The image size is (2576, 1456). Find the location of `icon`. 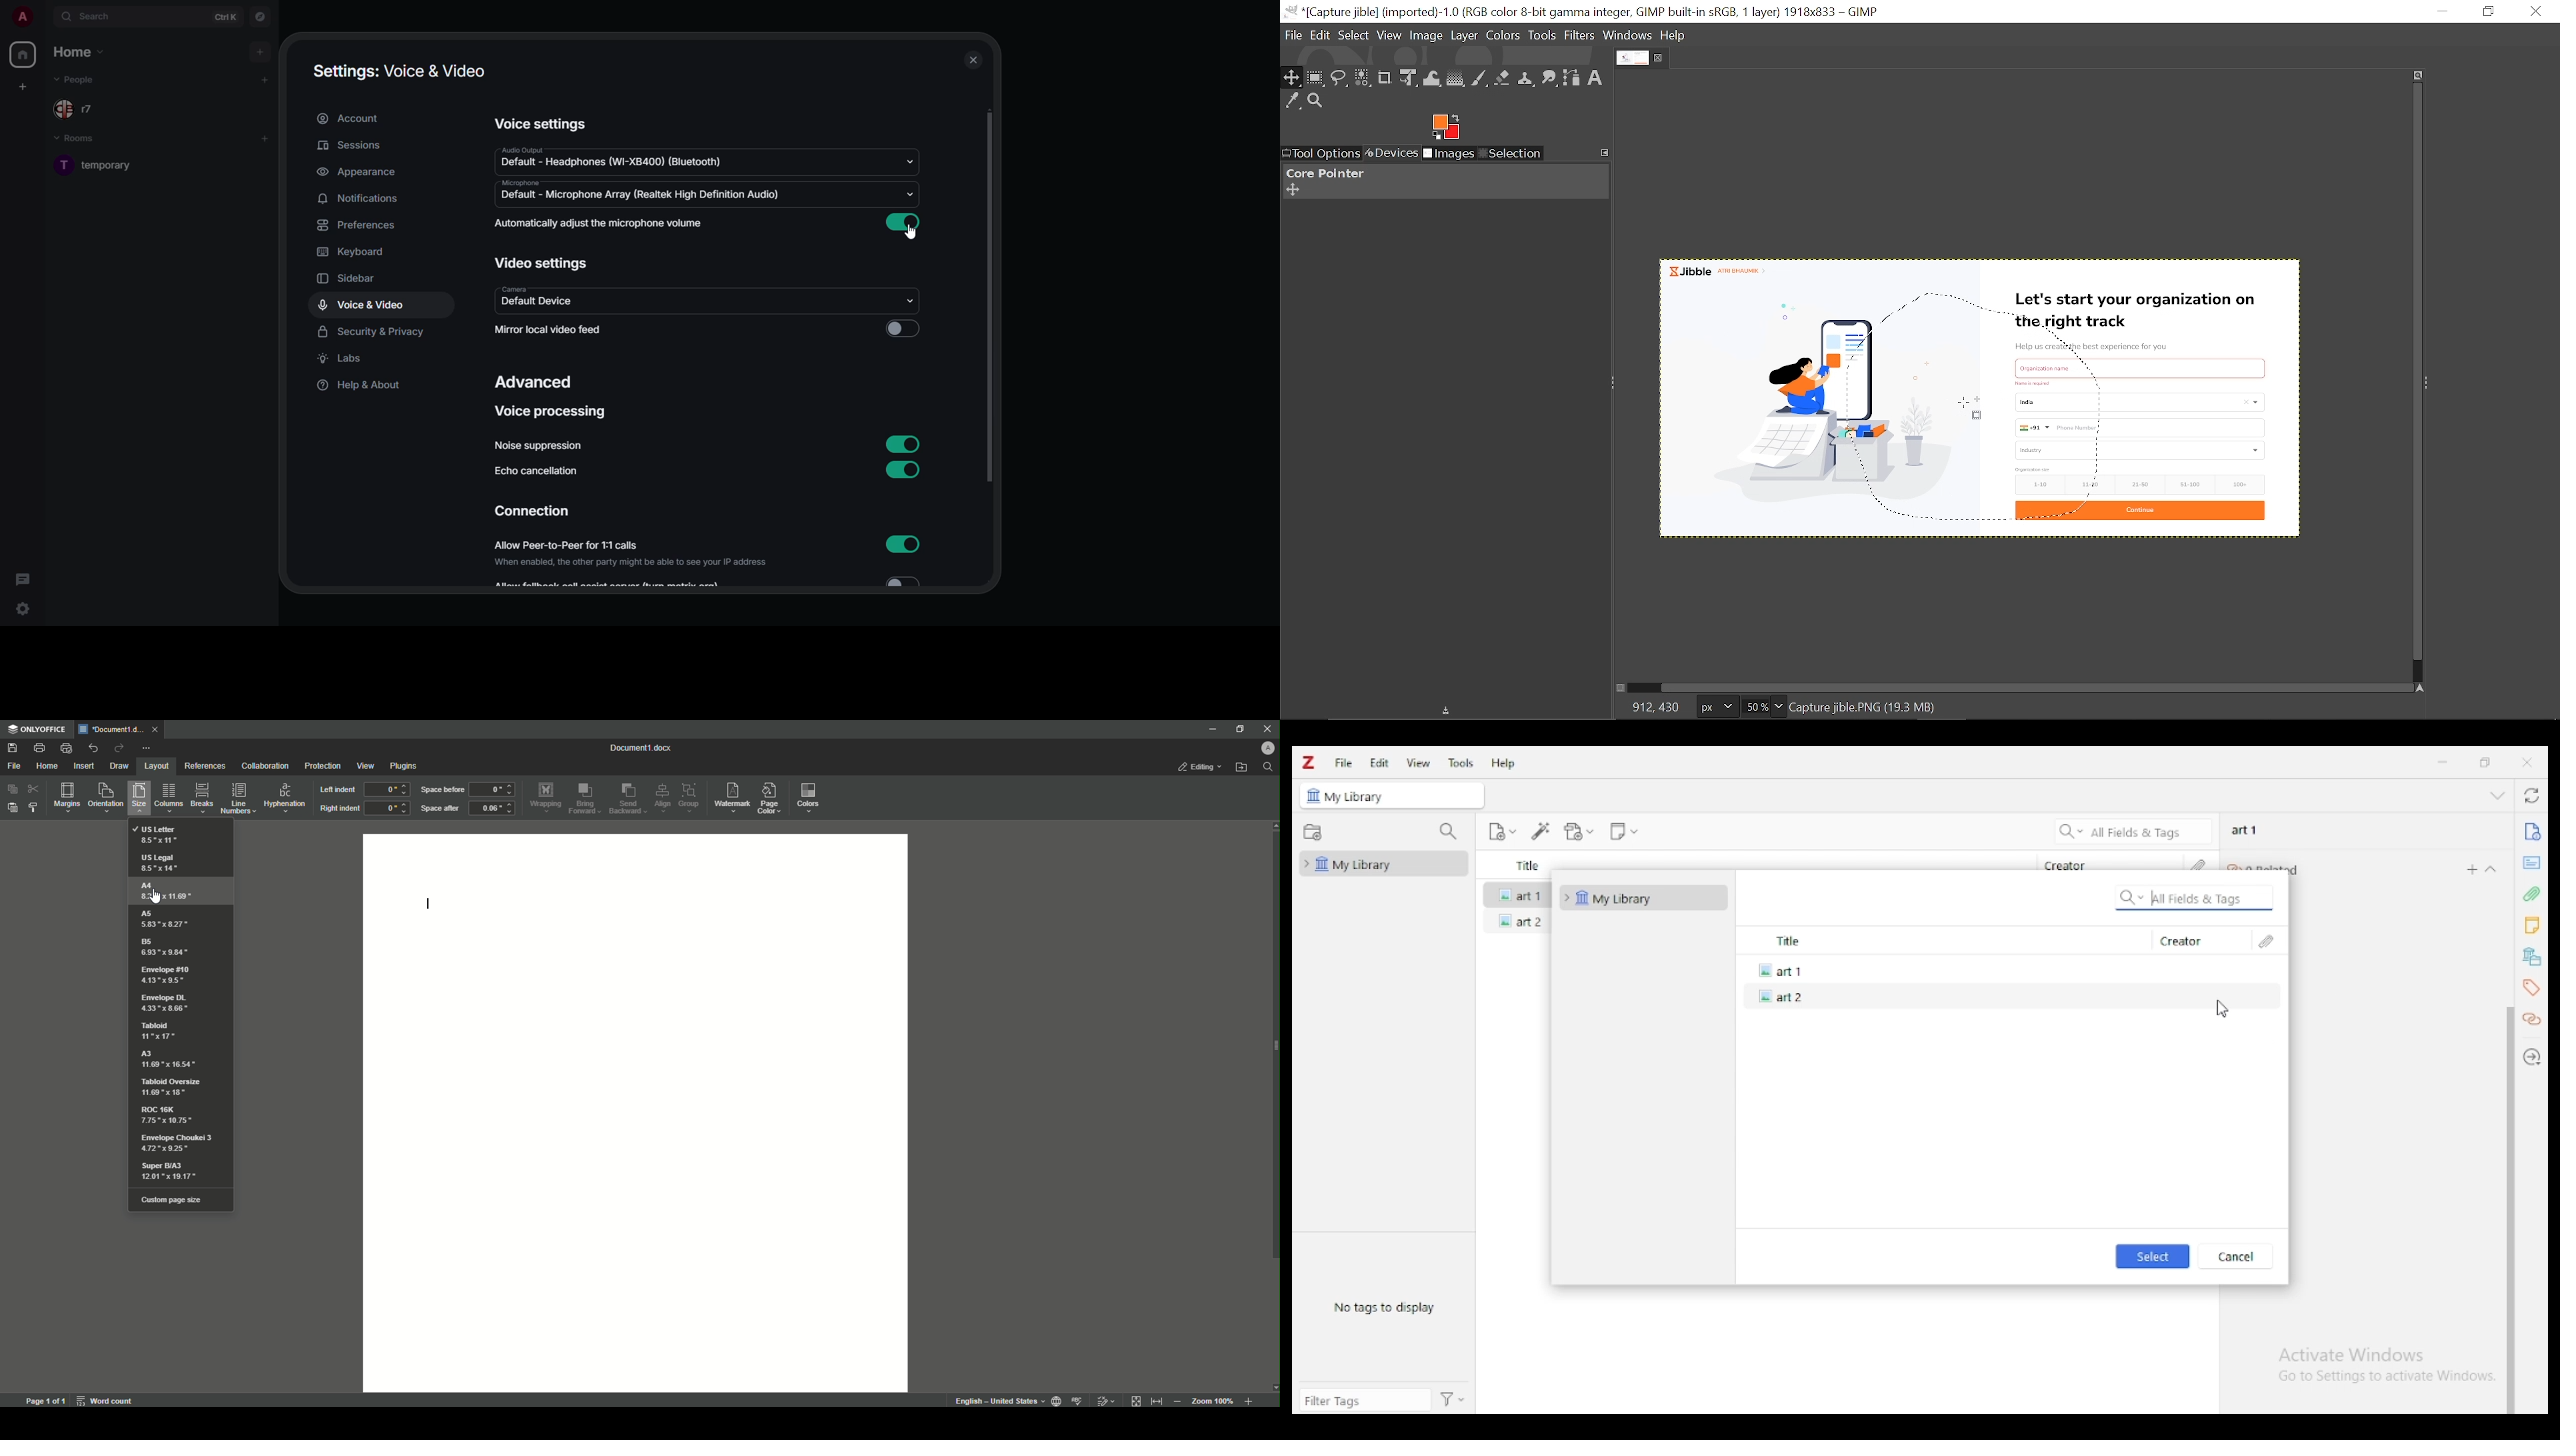

icon is located at coordinates (1313, 796).